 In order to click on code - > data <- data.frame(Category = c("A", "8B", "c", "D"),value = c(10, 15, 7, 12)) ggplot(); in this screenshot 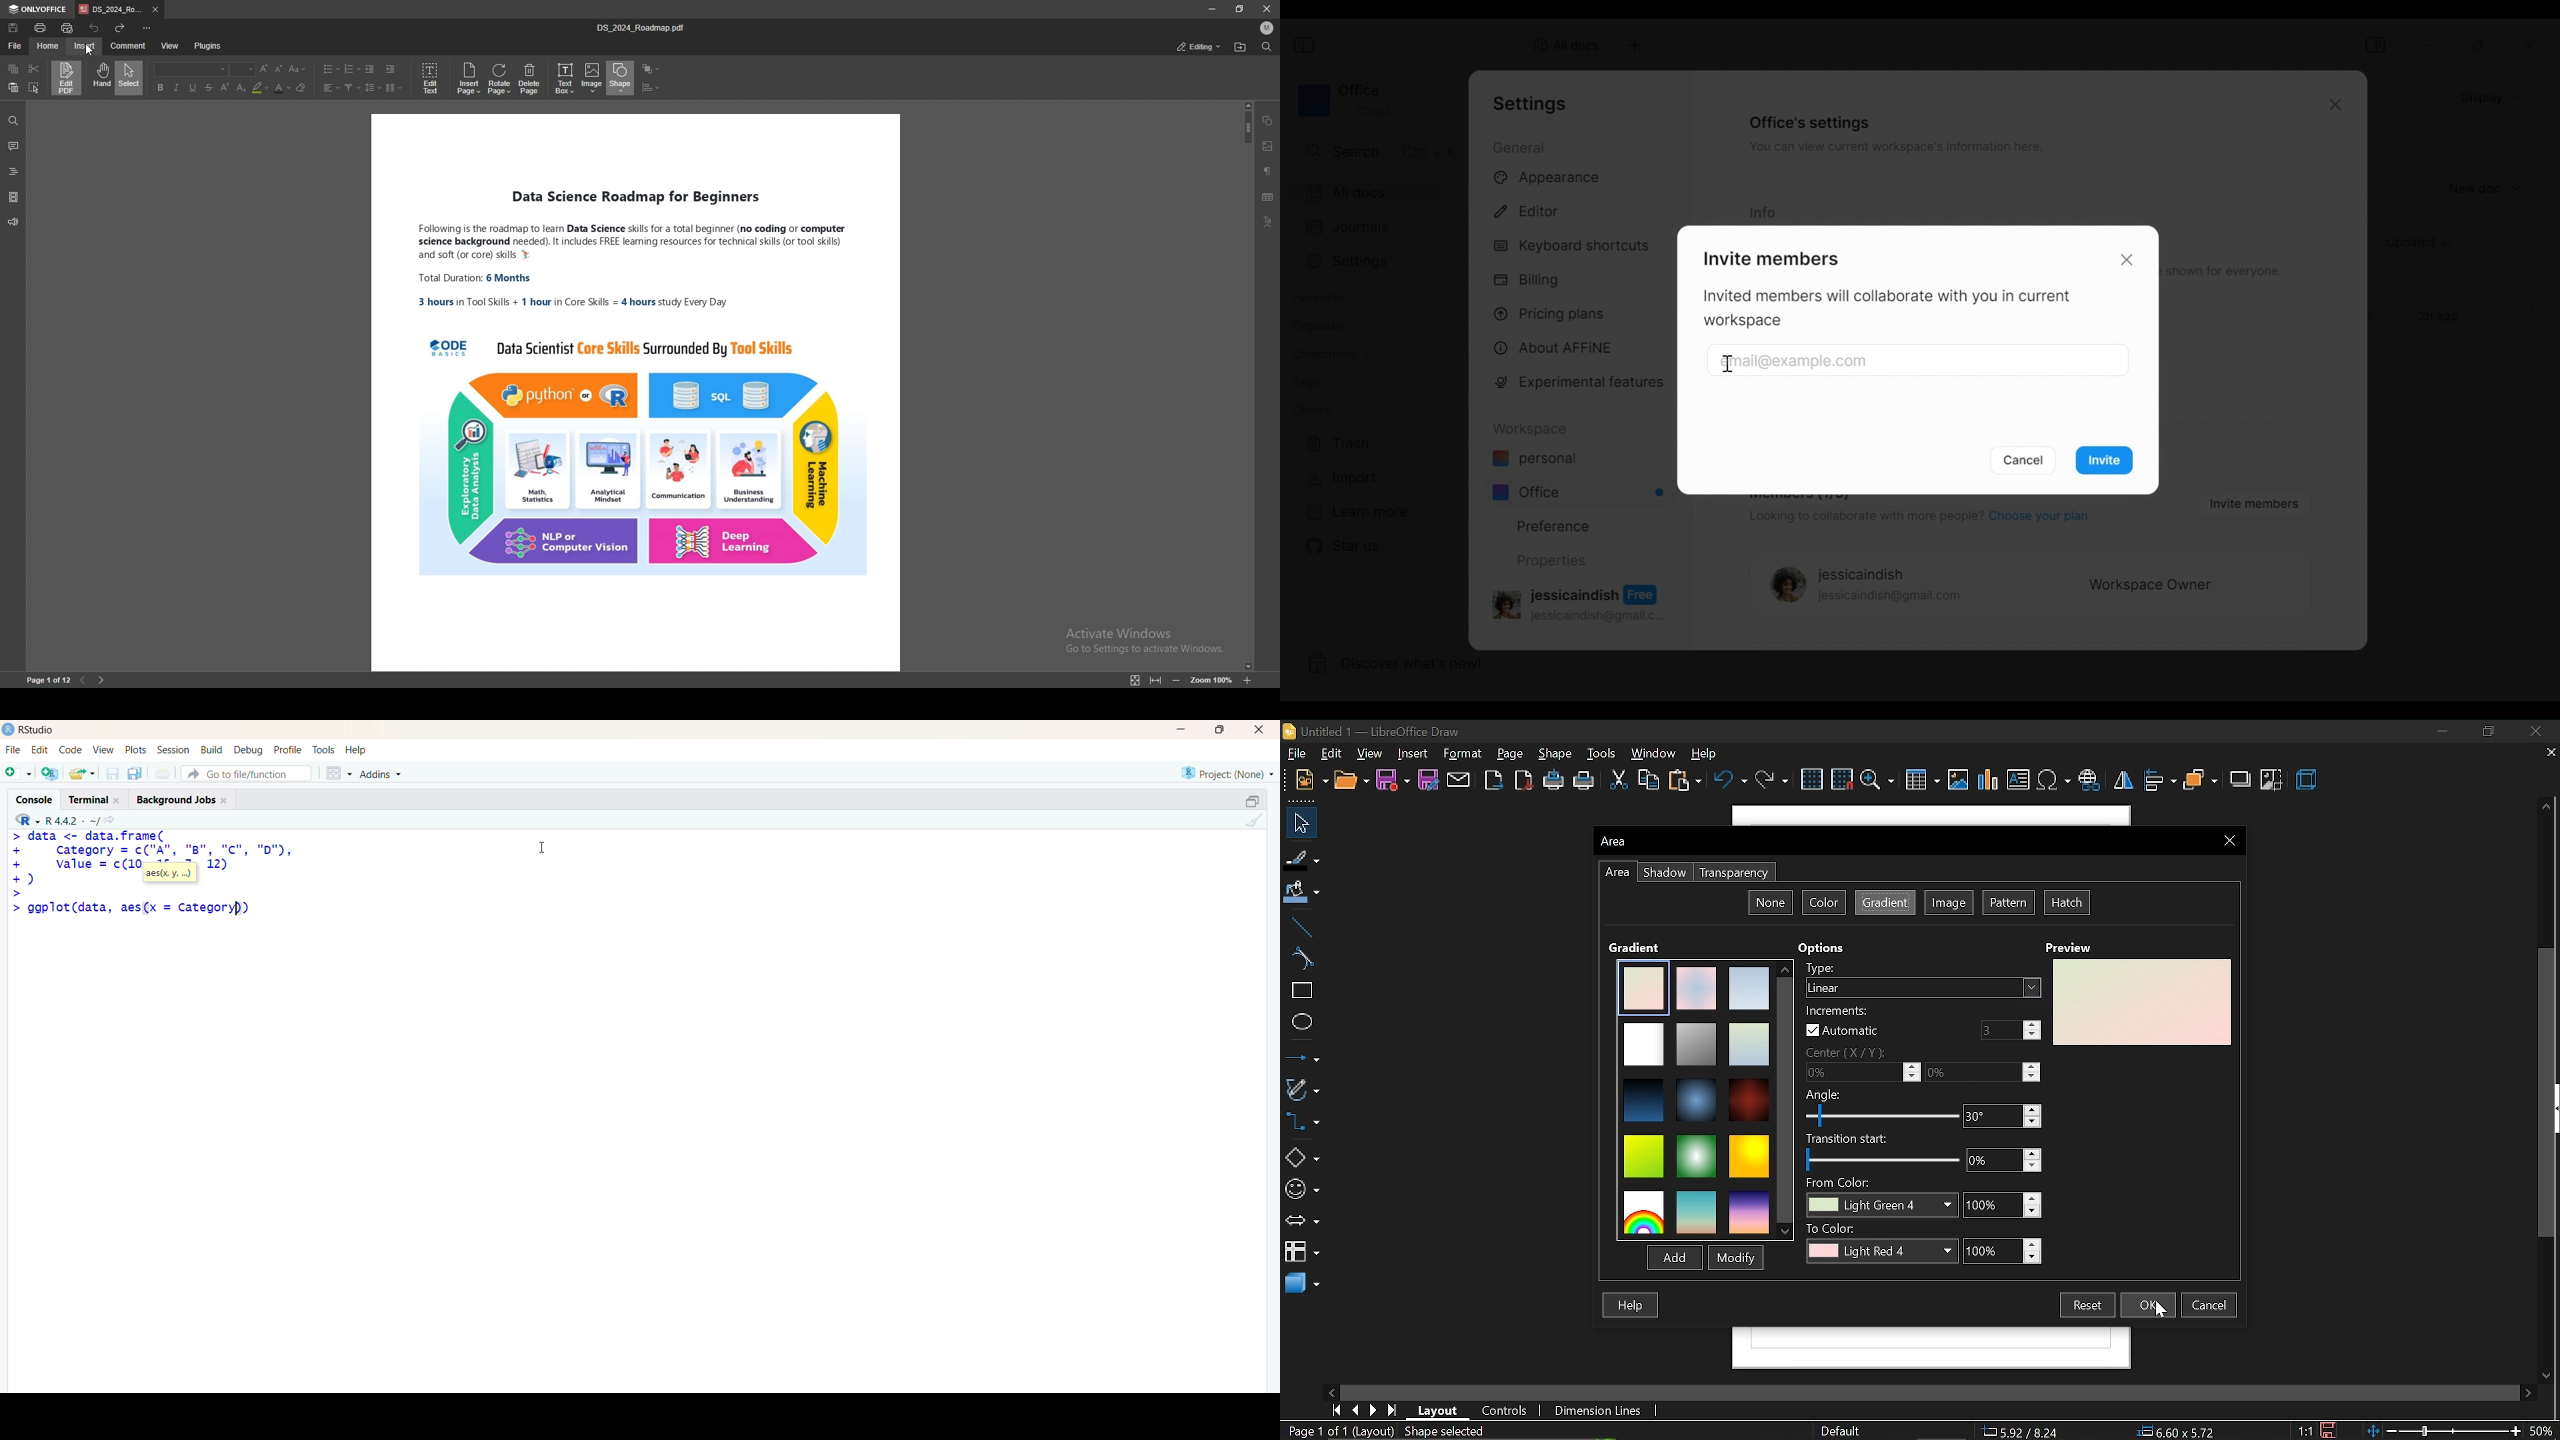, I will do `click(164, 873)`.